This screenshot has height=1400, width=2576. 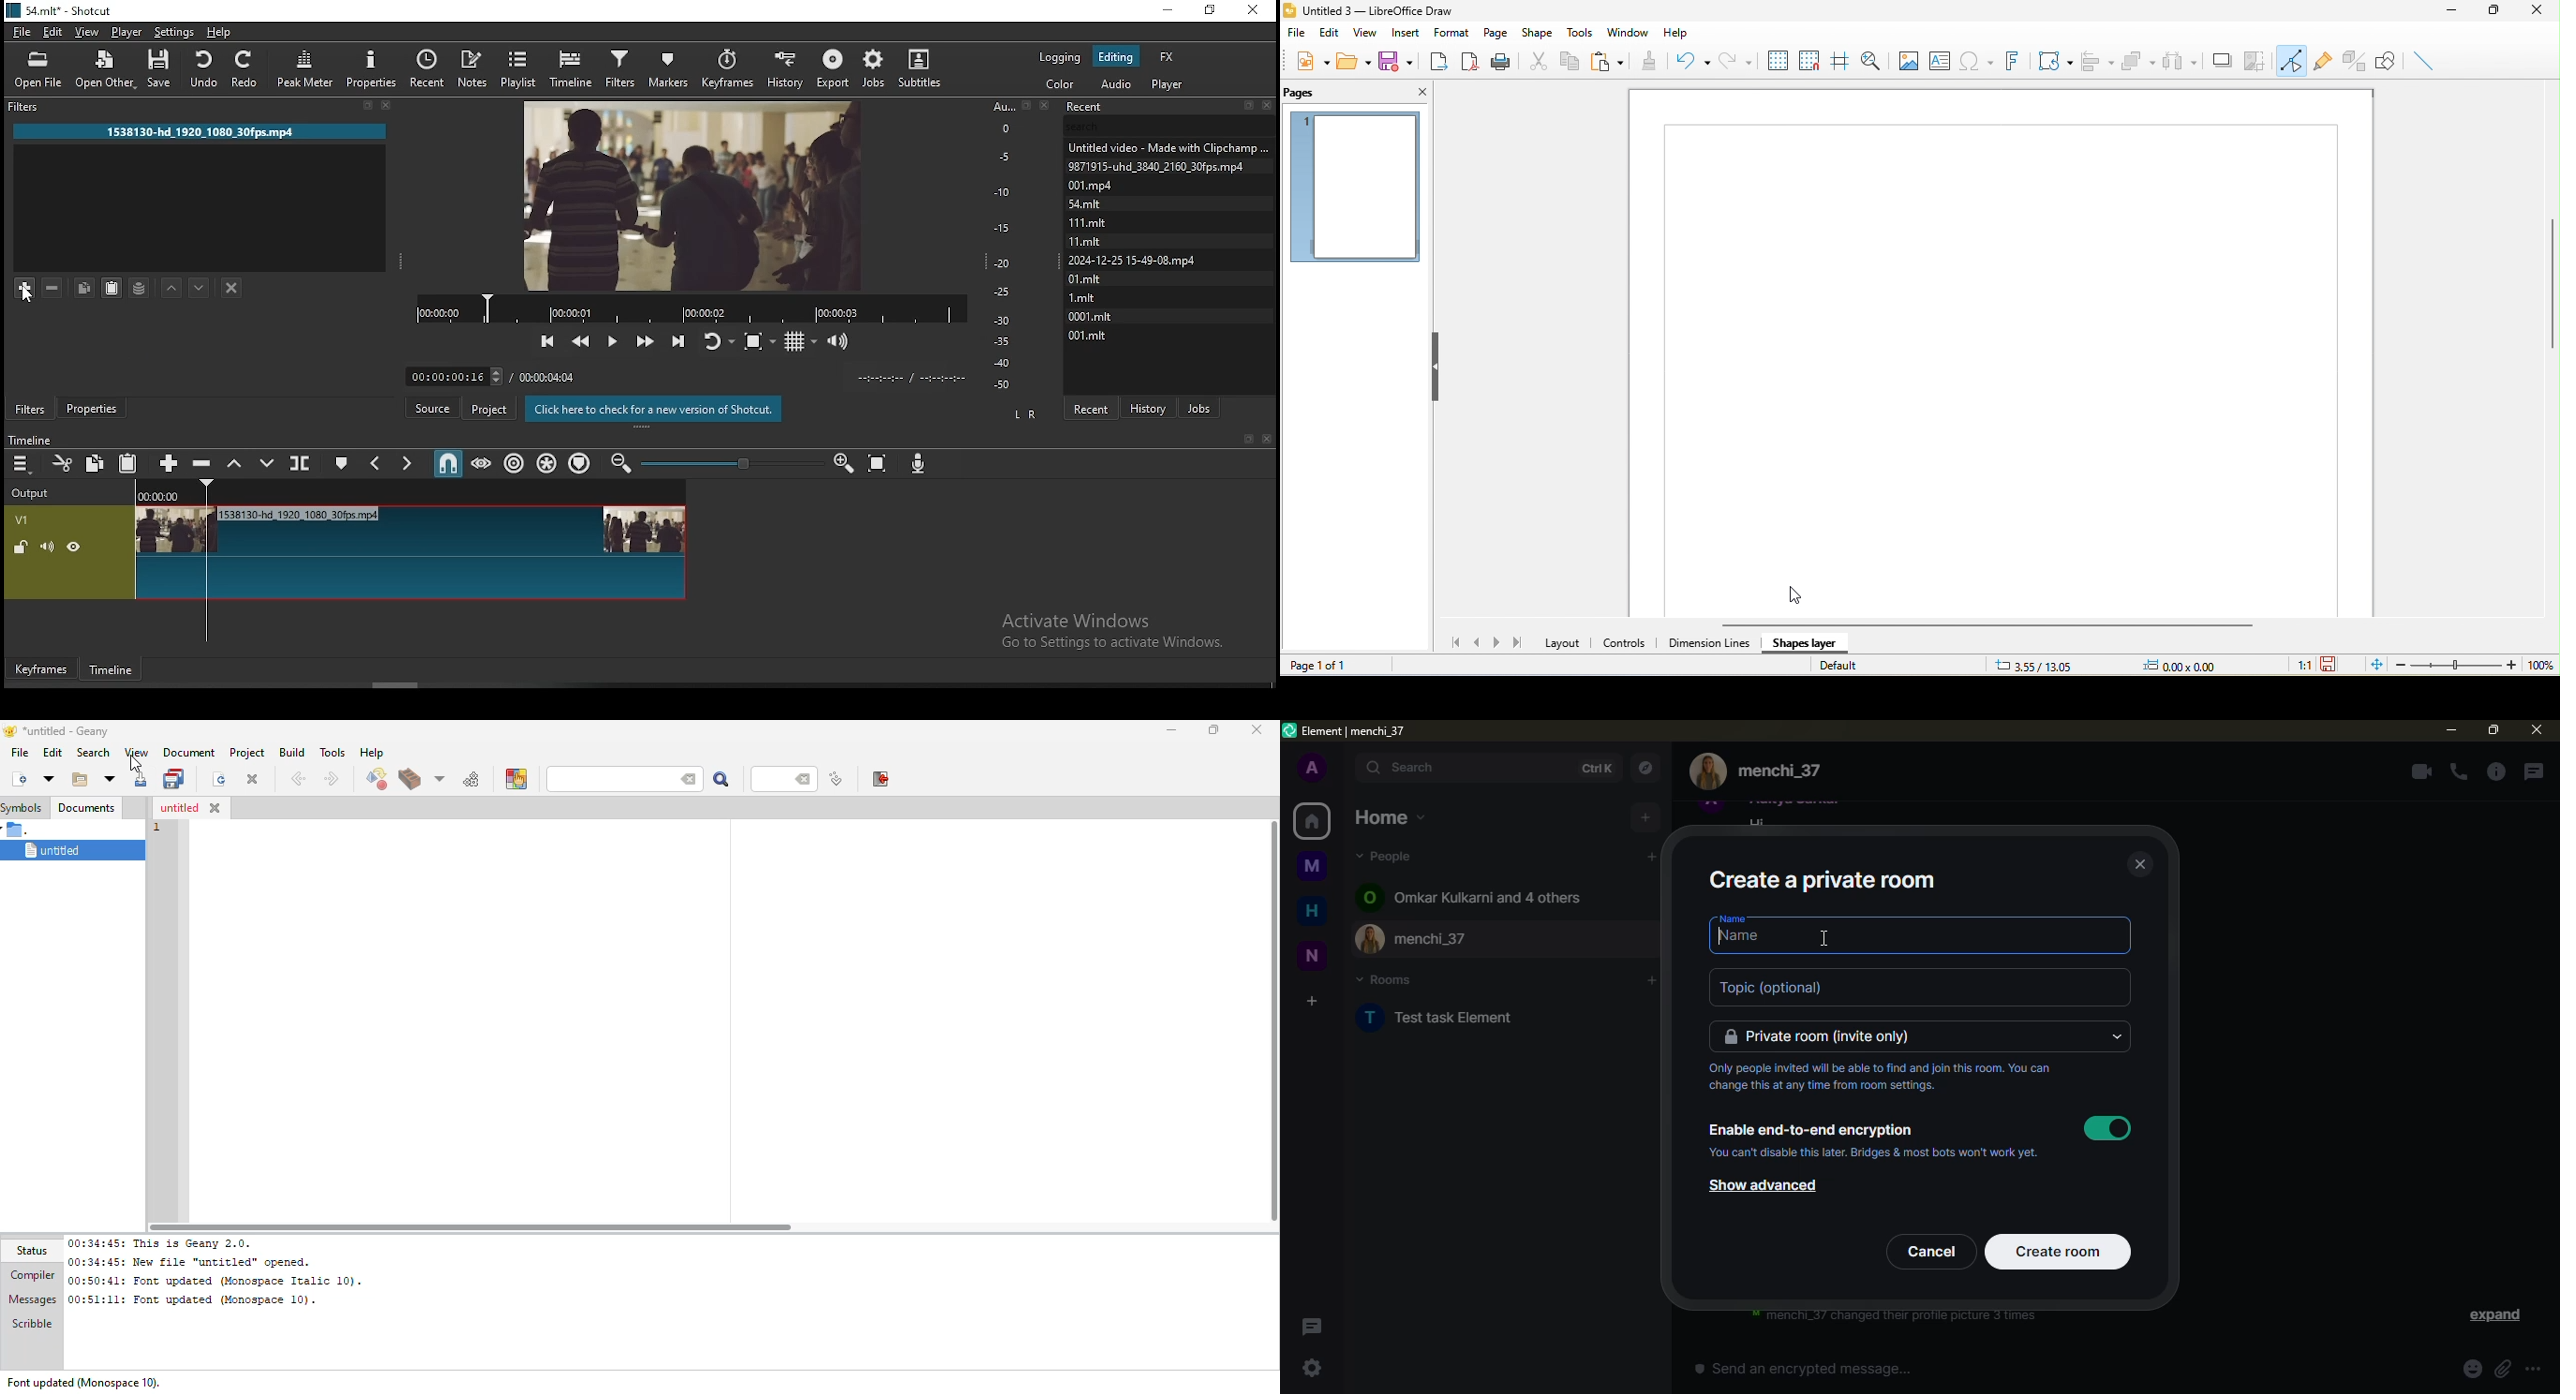 What do you see at coordinates (1267, 440) in the screenshot?
I see `close` at bounding box center [1267, 440].